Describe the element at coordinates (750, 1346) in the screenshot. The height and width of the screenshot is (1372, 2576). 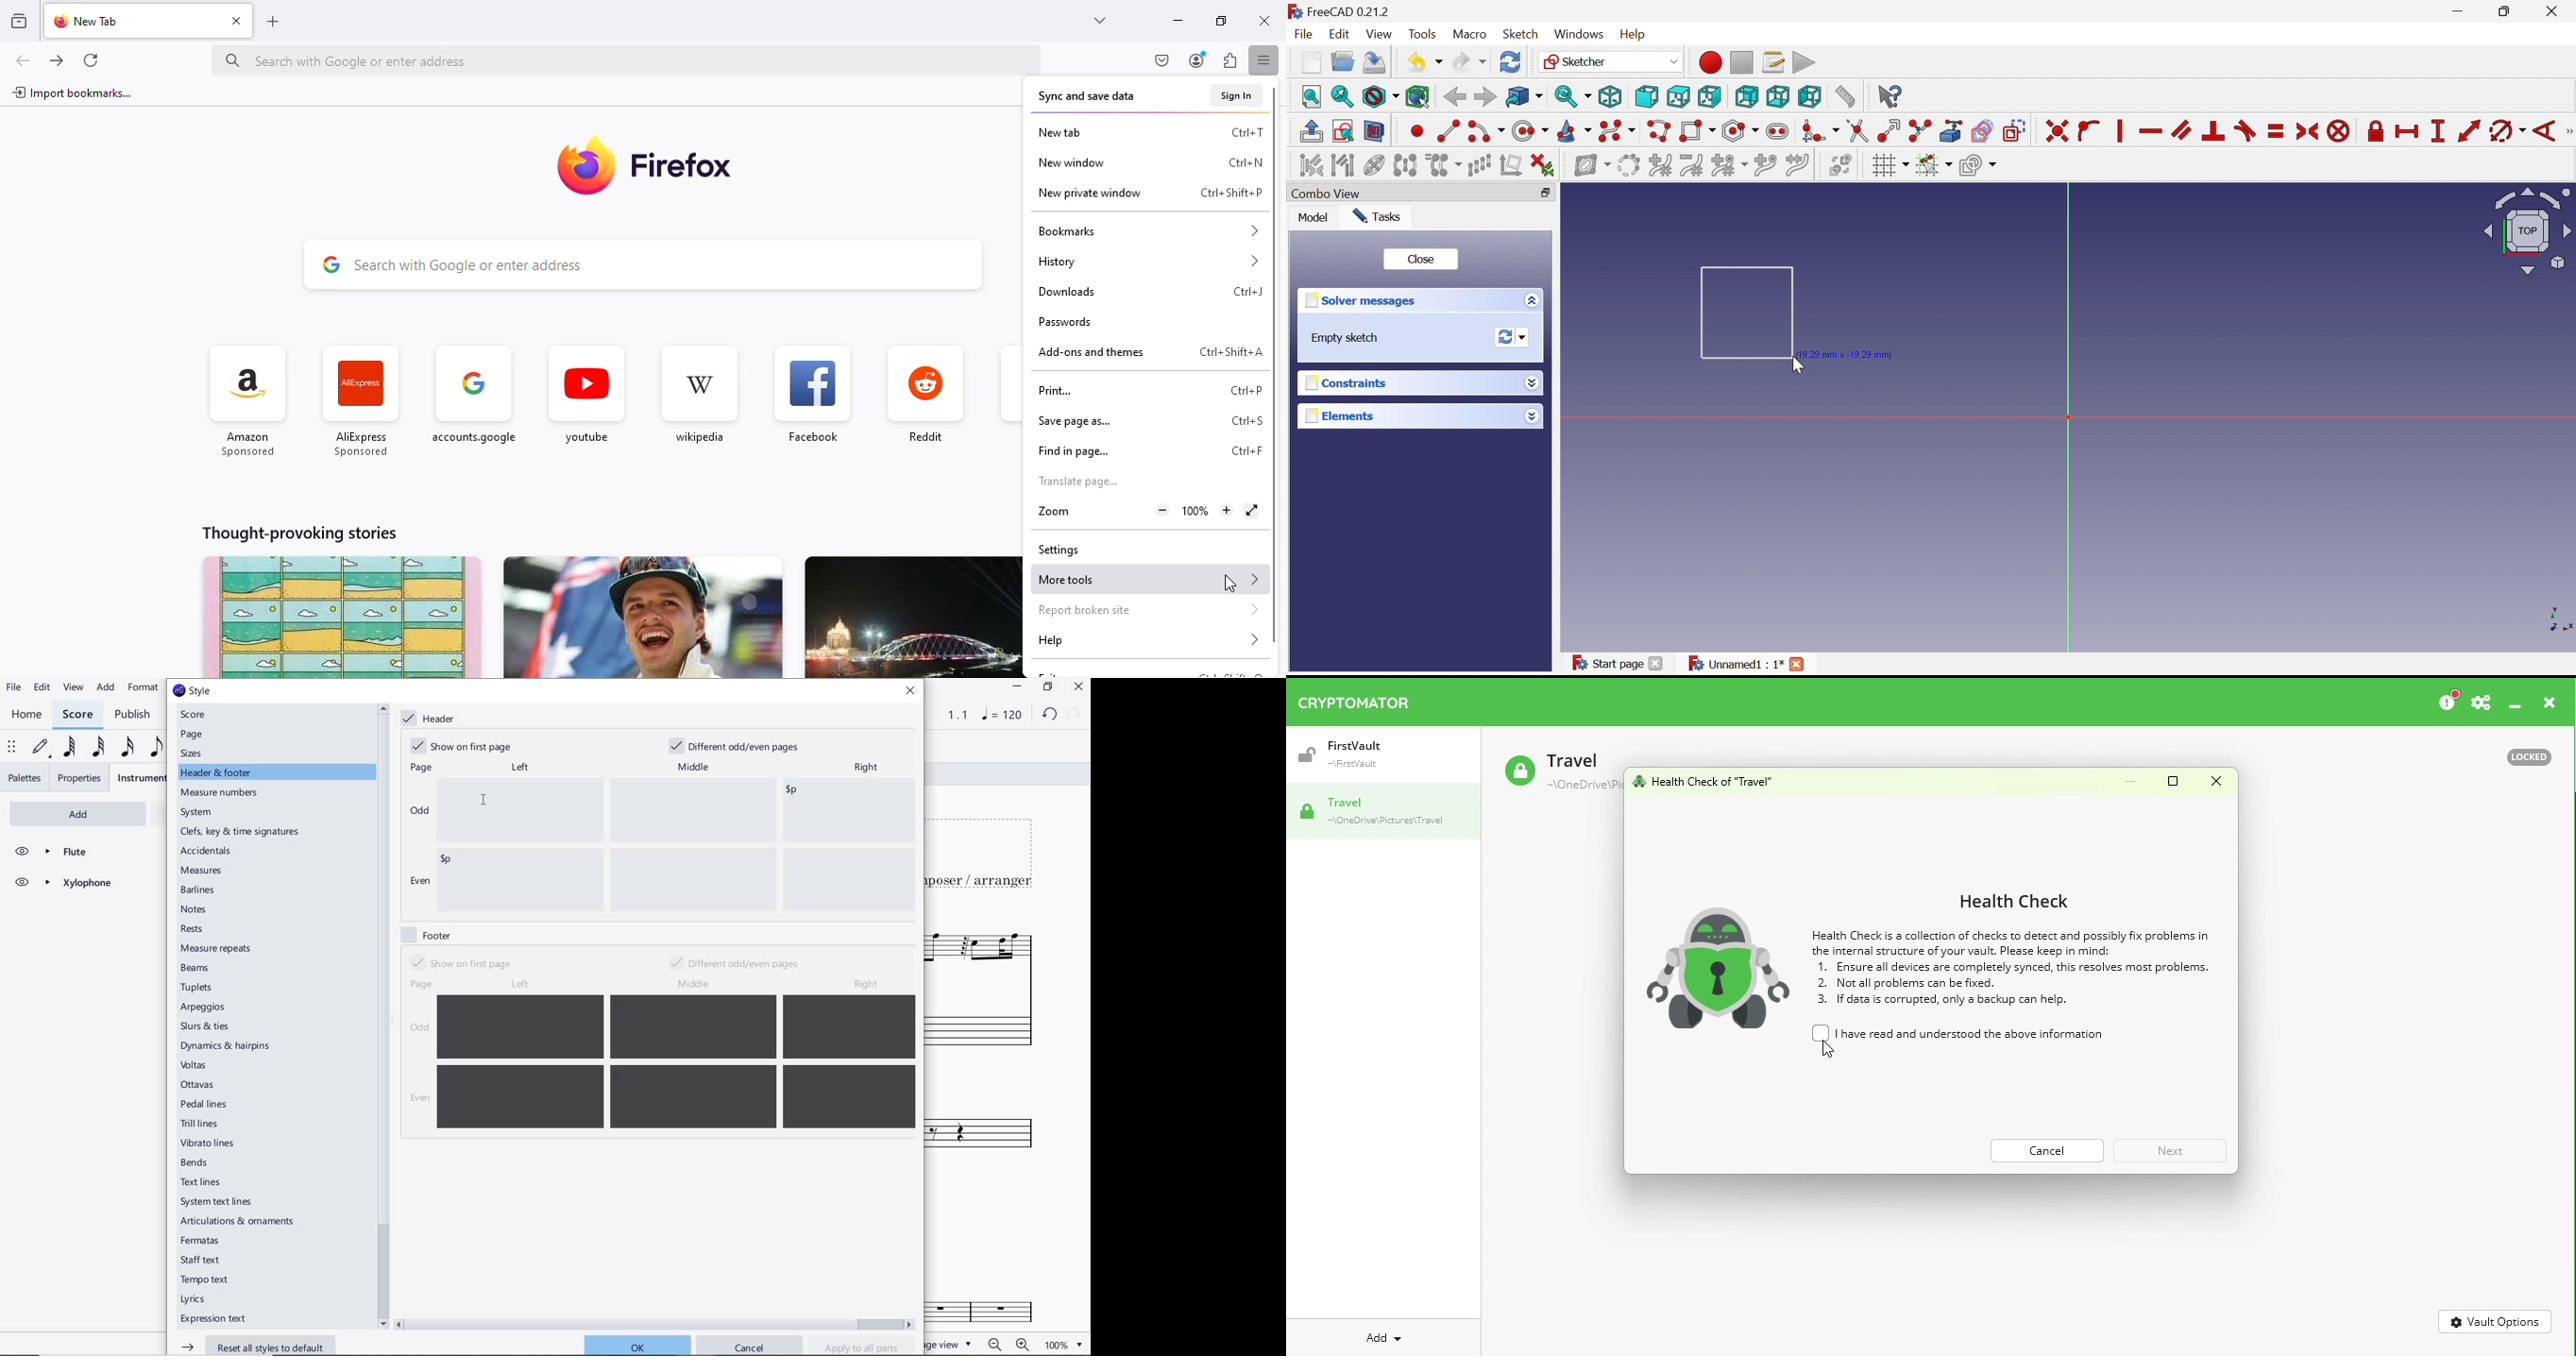
I see `cancel` at that location.